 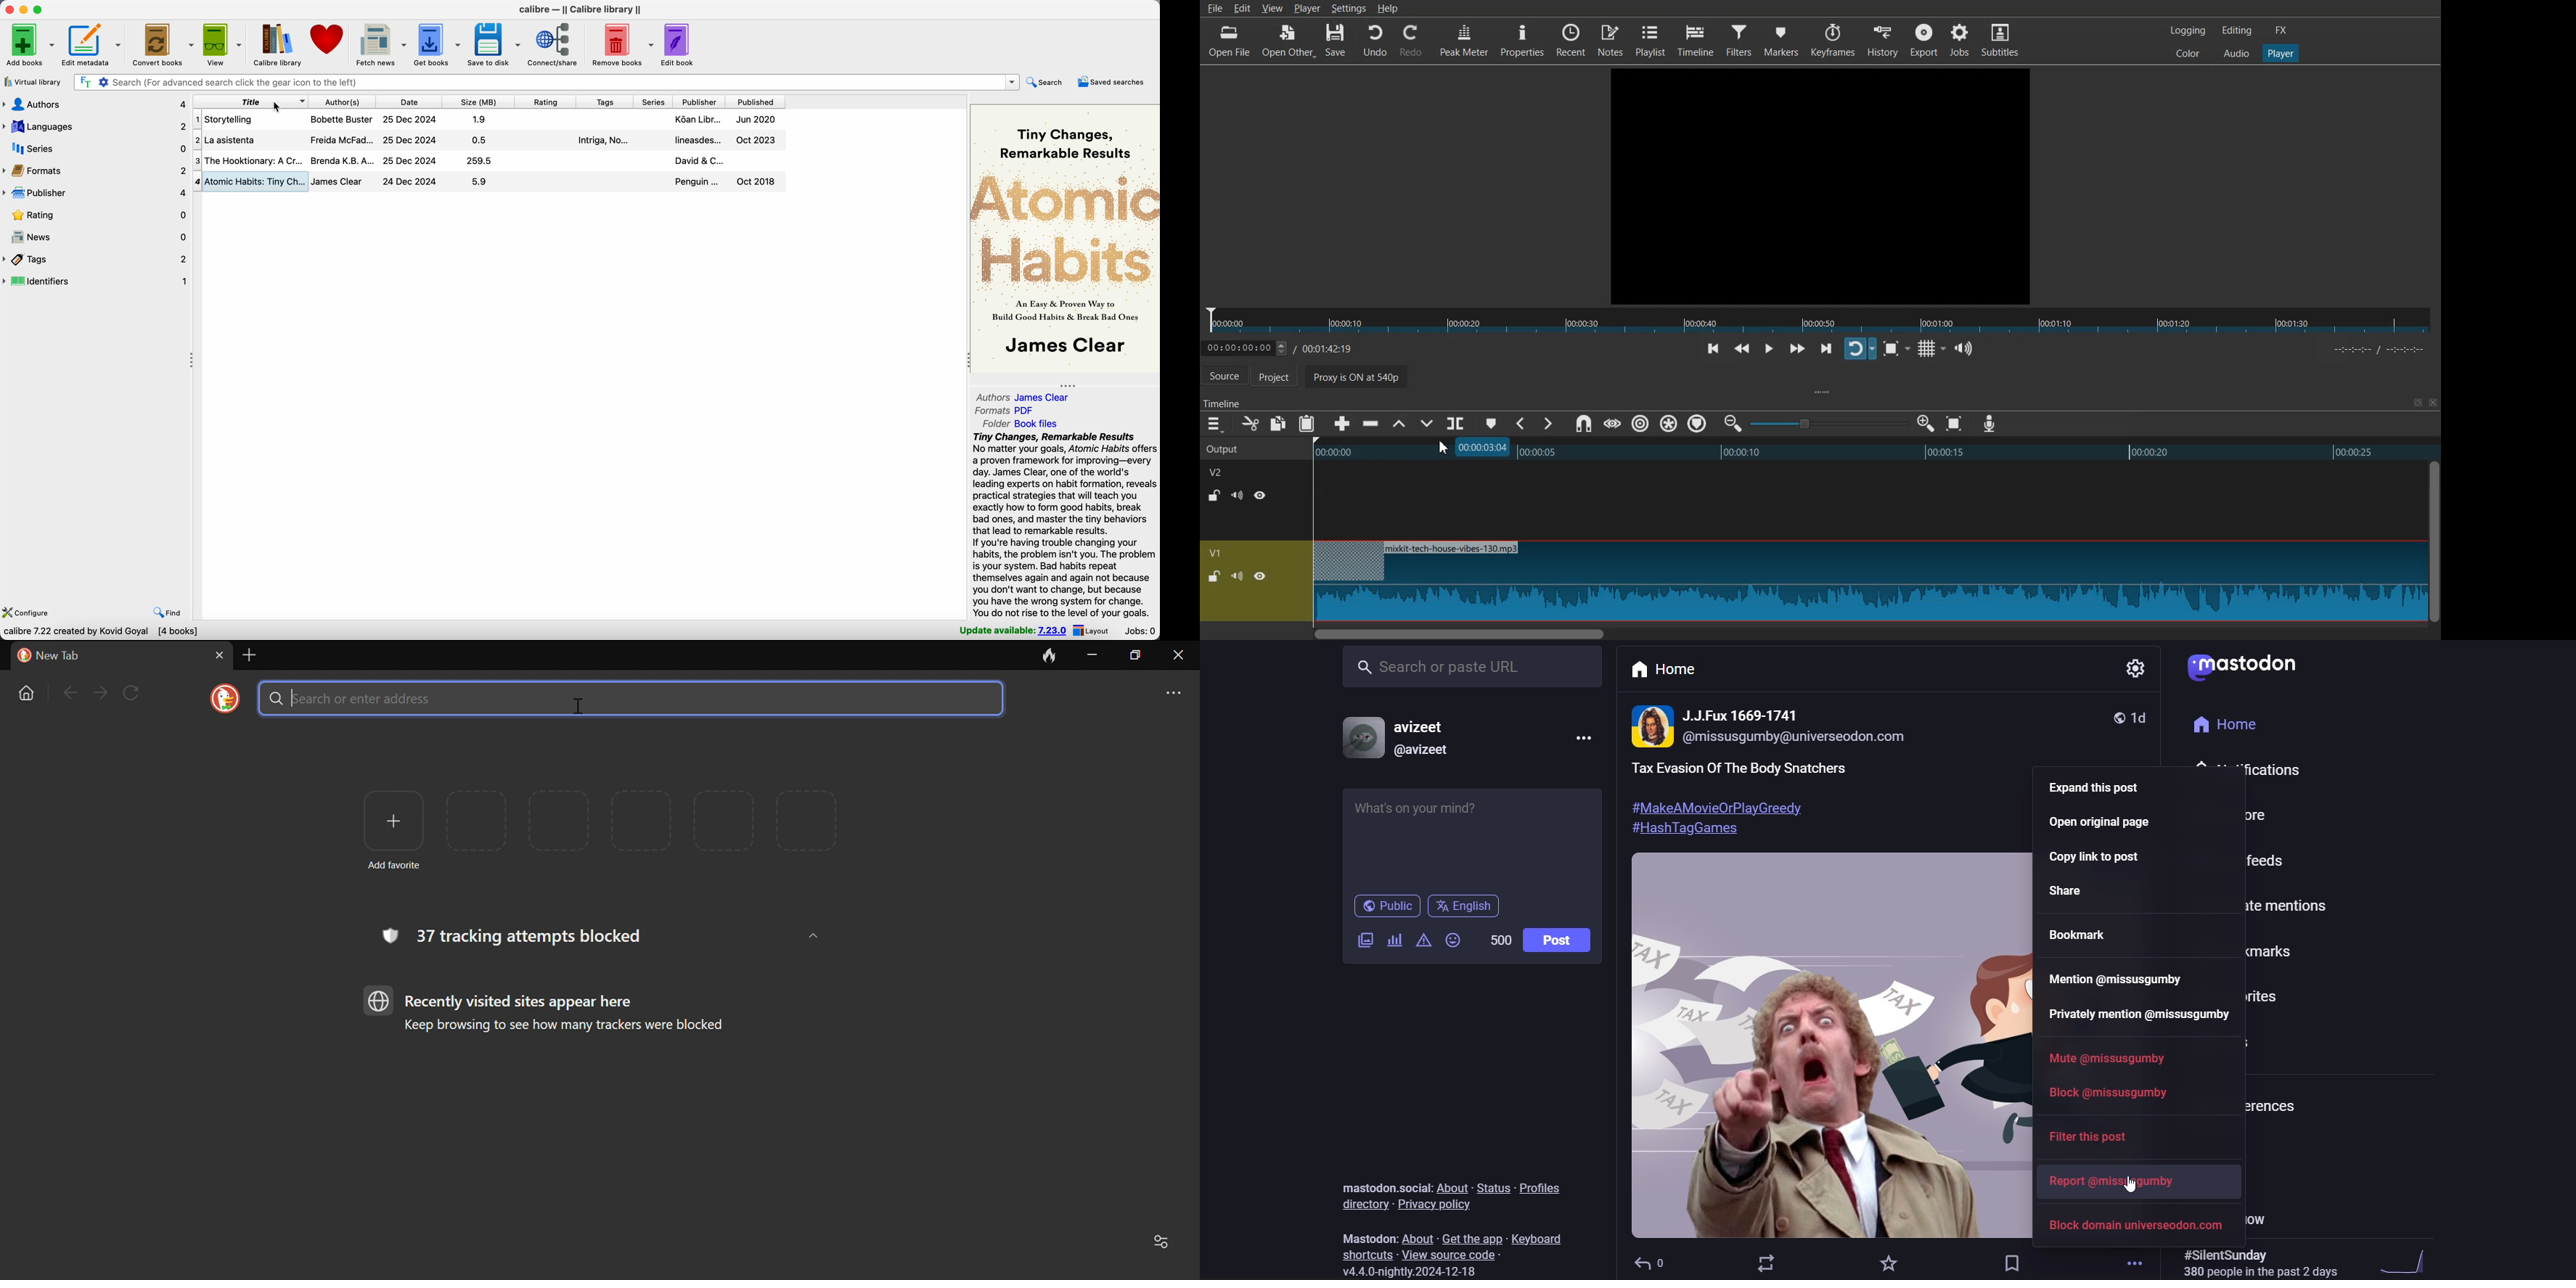 I want to click on post, so click(x=1558, y=936).